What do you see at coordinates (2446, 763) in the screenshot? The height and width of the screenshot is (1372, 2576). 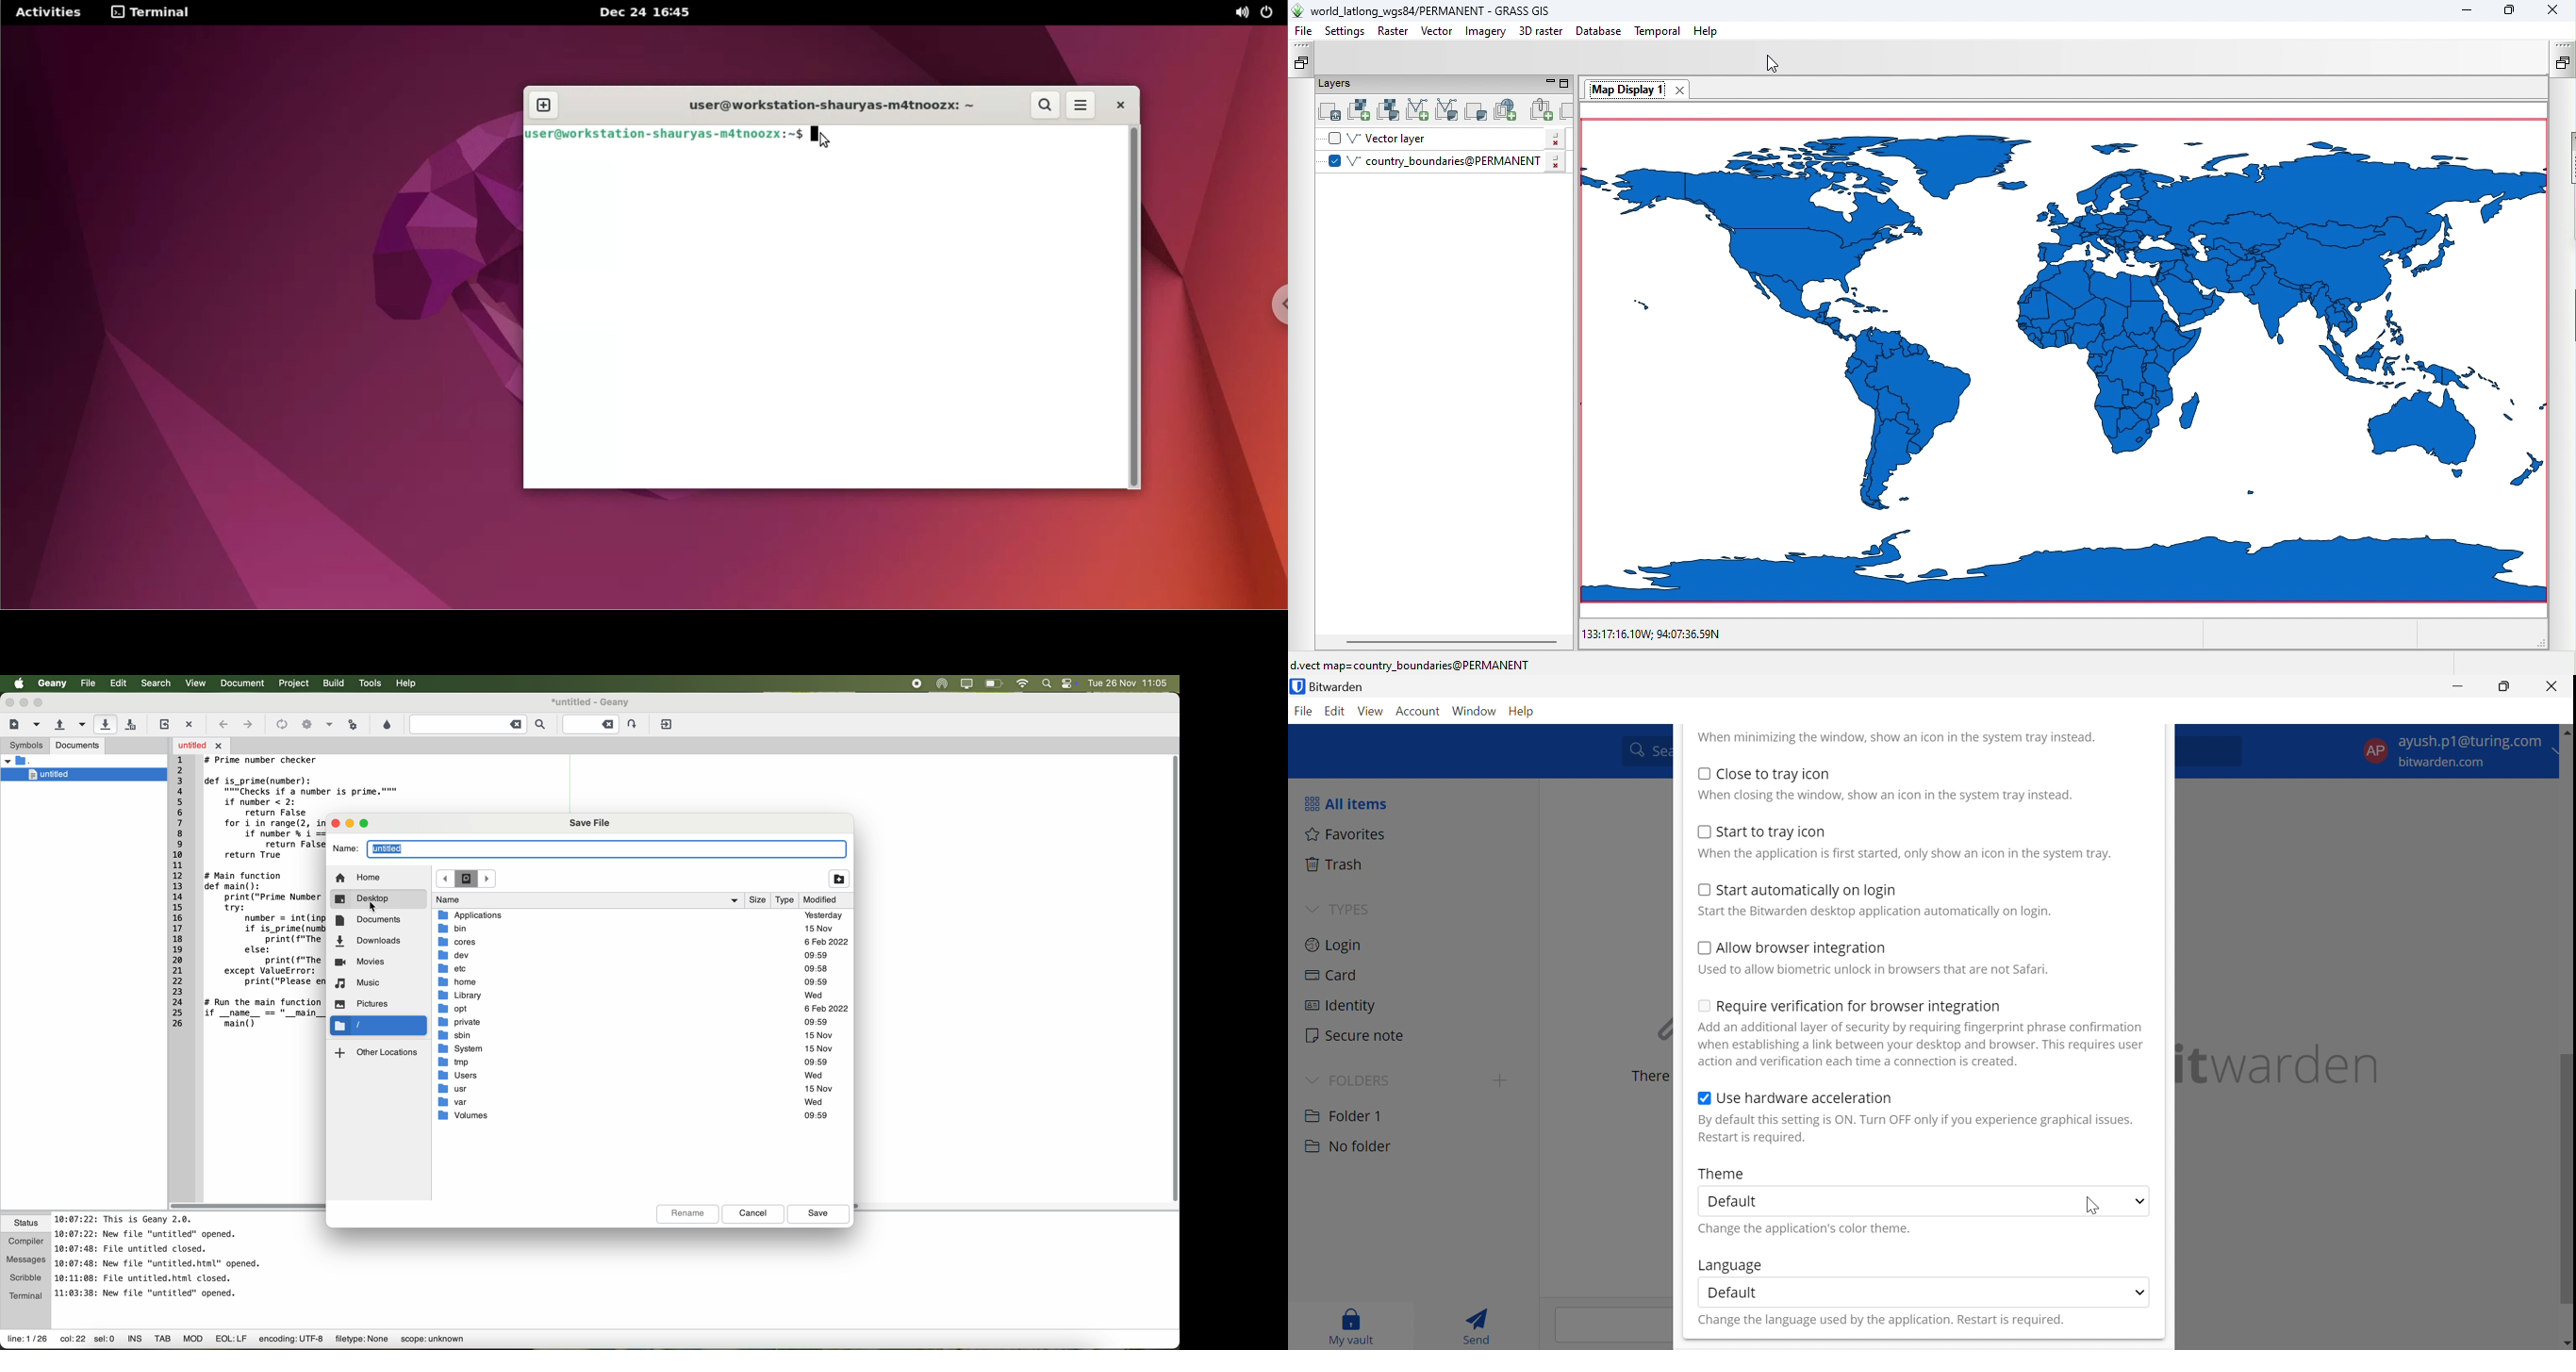 I see `bitwarden.com` at bounding box center [2446, 763].